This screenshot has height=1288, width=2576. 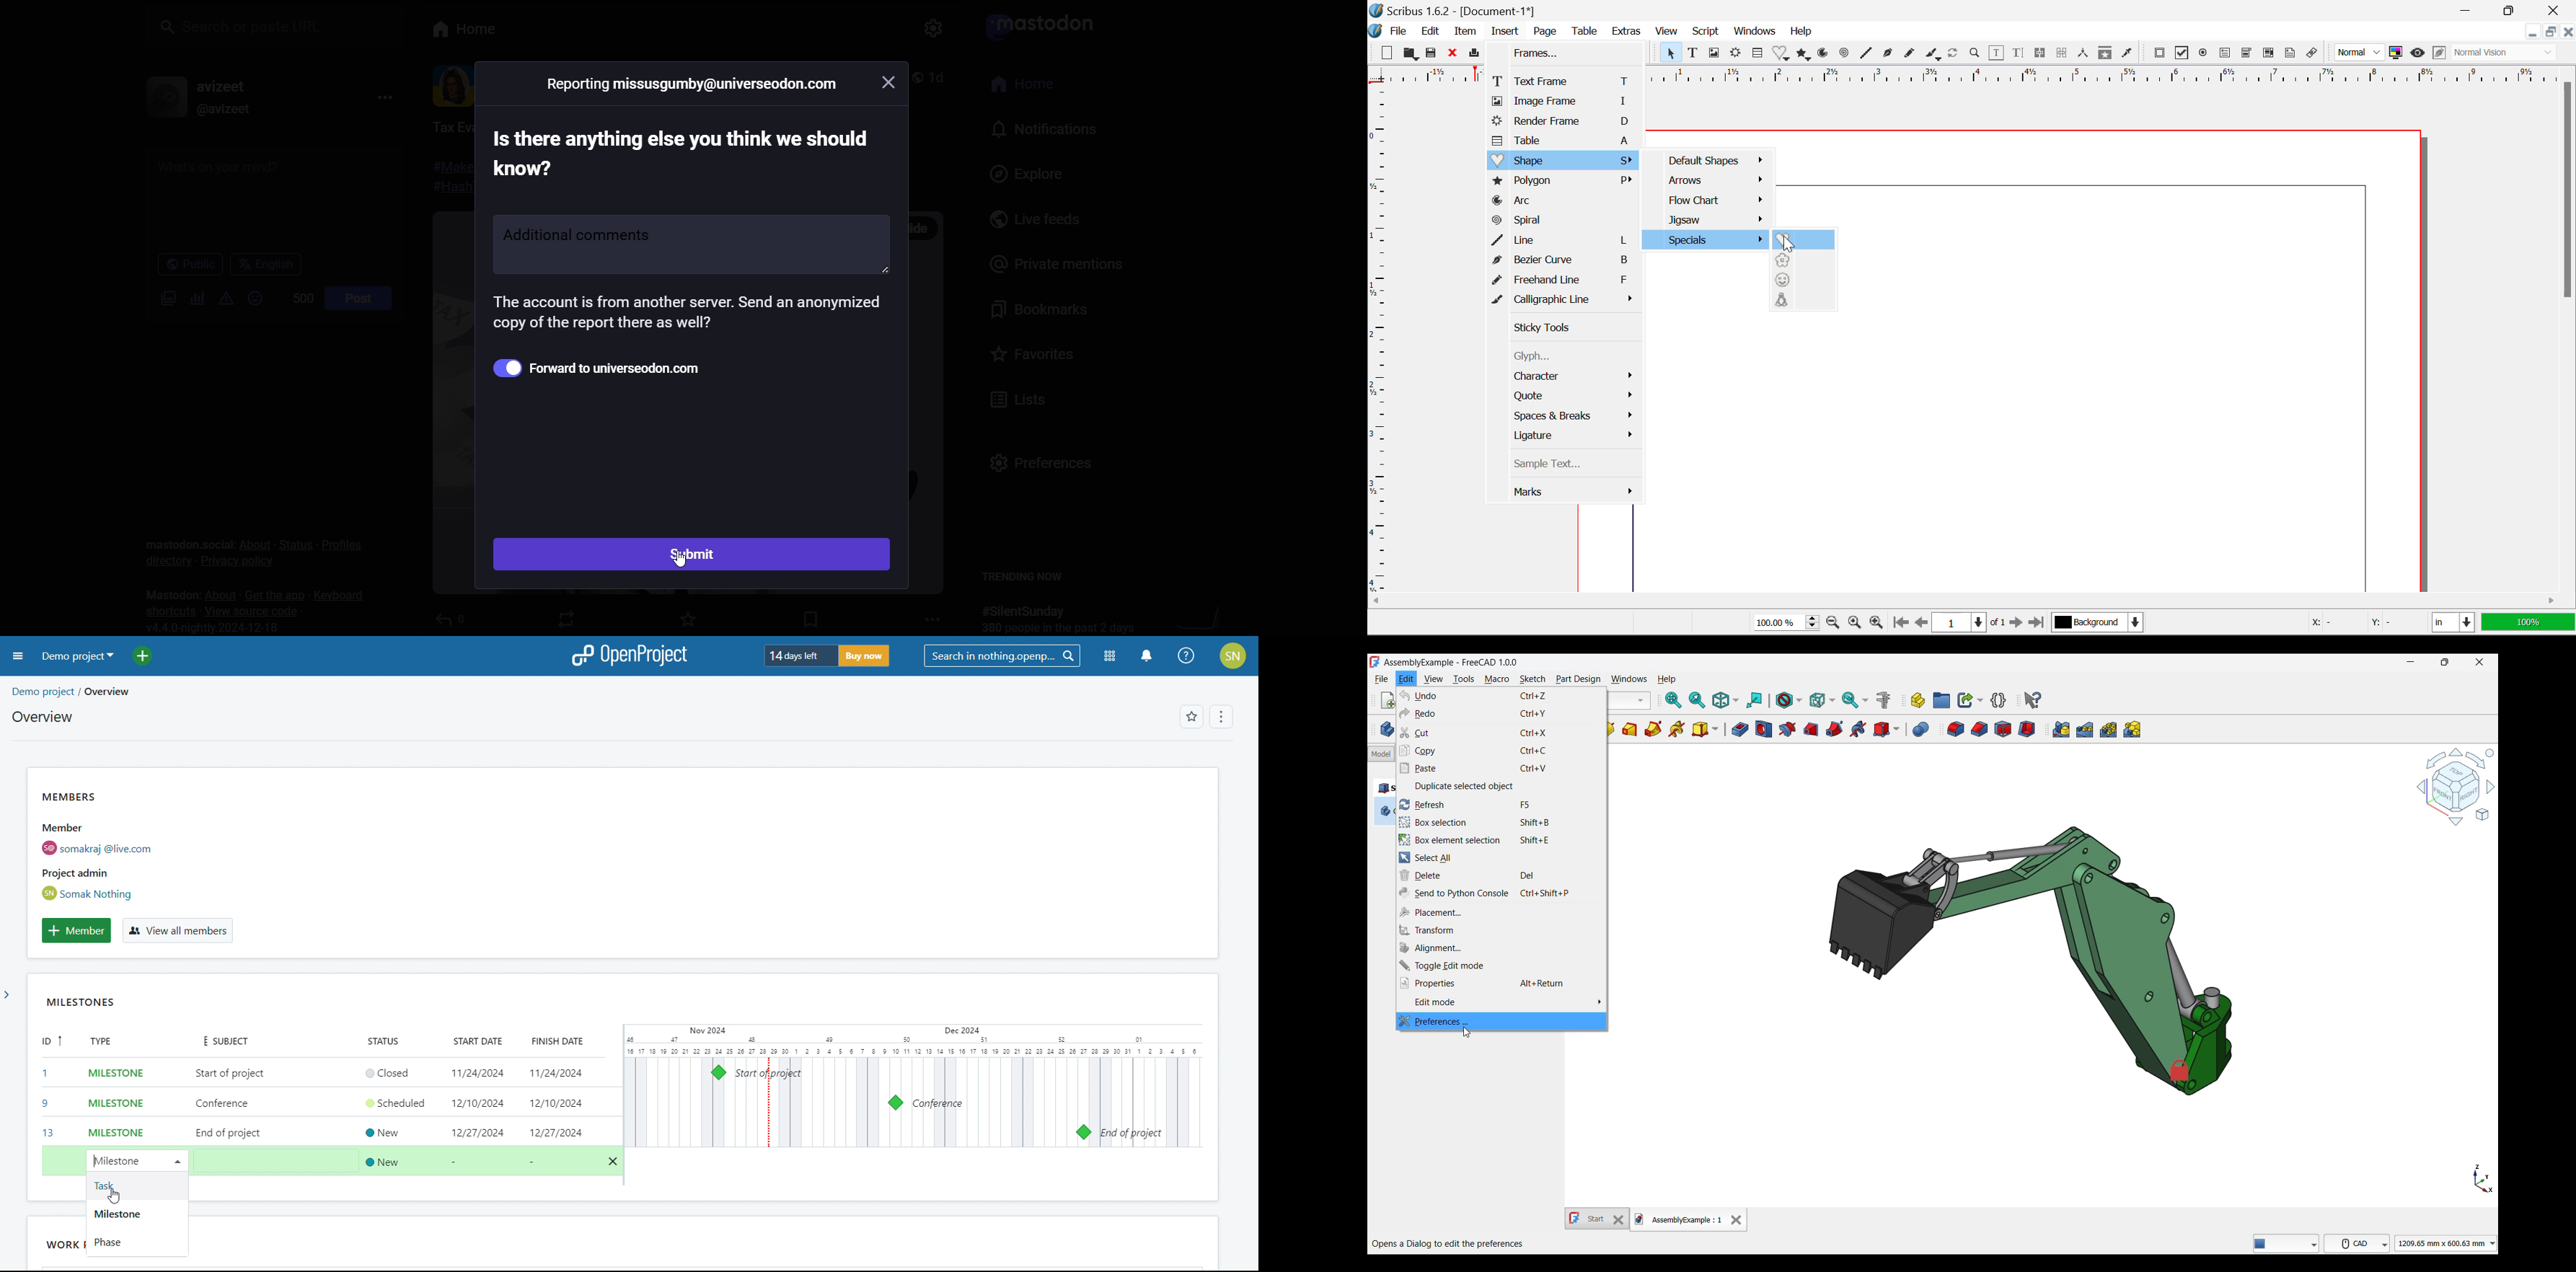 What do you see at coordinates (2033, 700) in the screenshot?
I see `What's this` at bounding box center [2033, 700].